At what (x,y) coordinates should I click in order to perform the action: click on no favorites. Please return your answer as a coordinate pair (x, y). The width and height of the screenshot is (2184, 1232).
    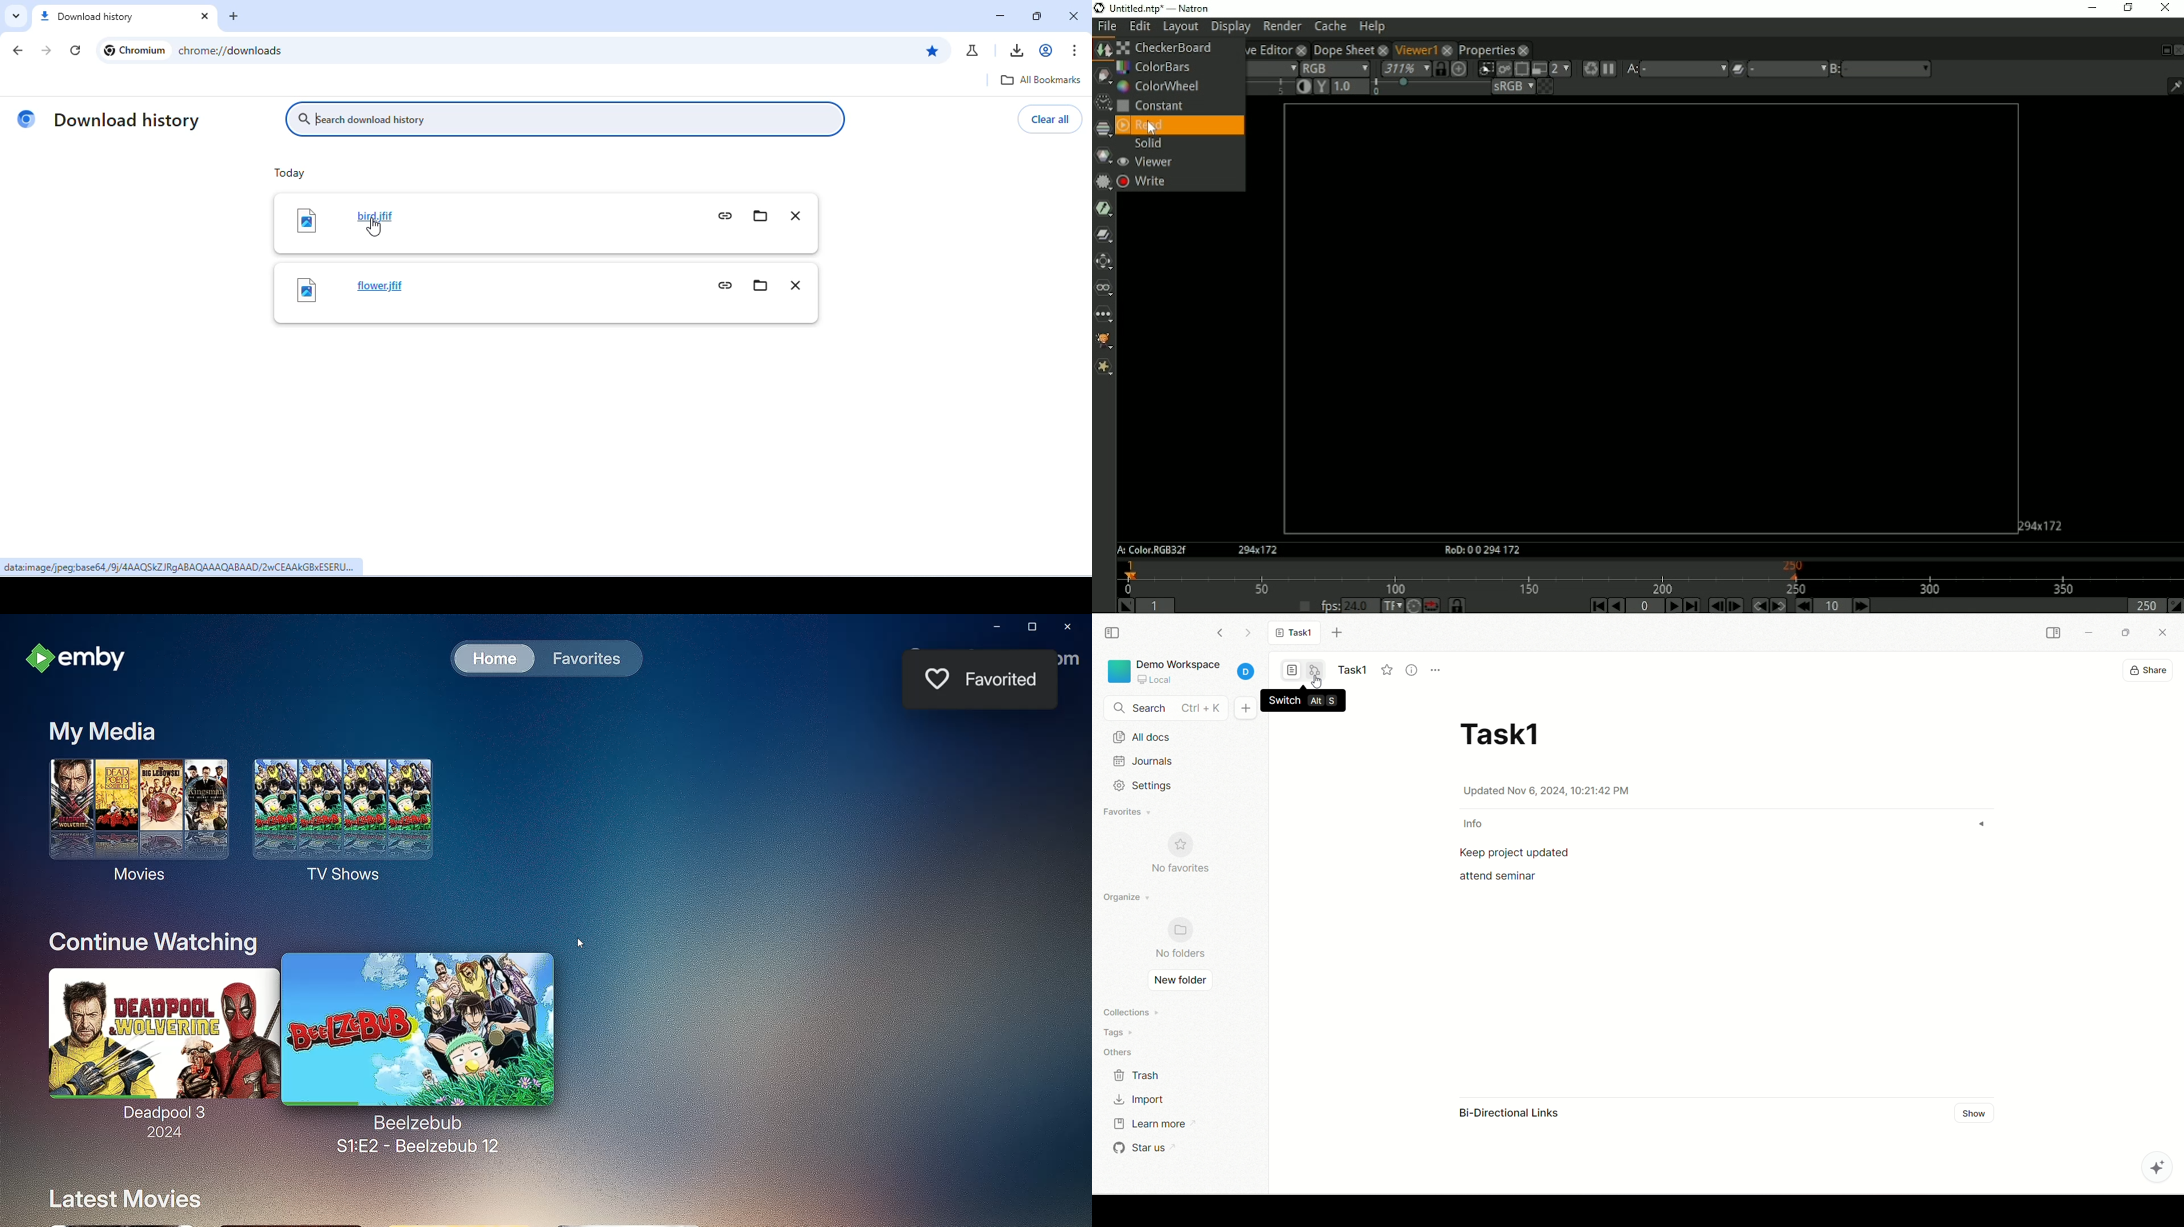
    Looking at the image, I should click on (1190, 856).